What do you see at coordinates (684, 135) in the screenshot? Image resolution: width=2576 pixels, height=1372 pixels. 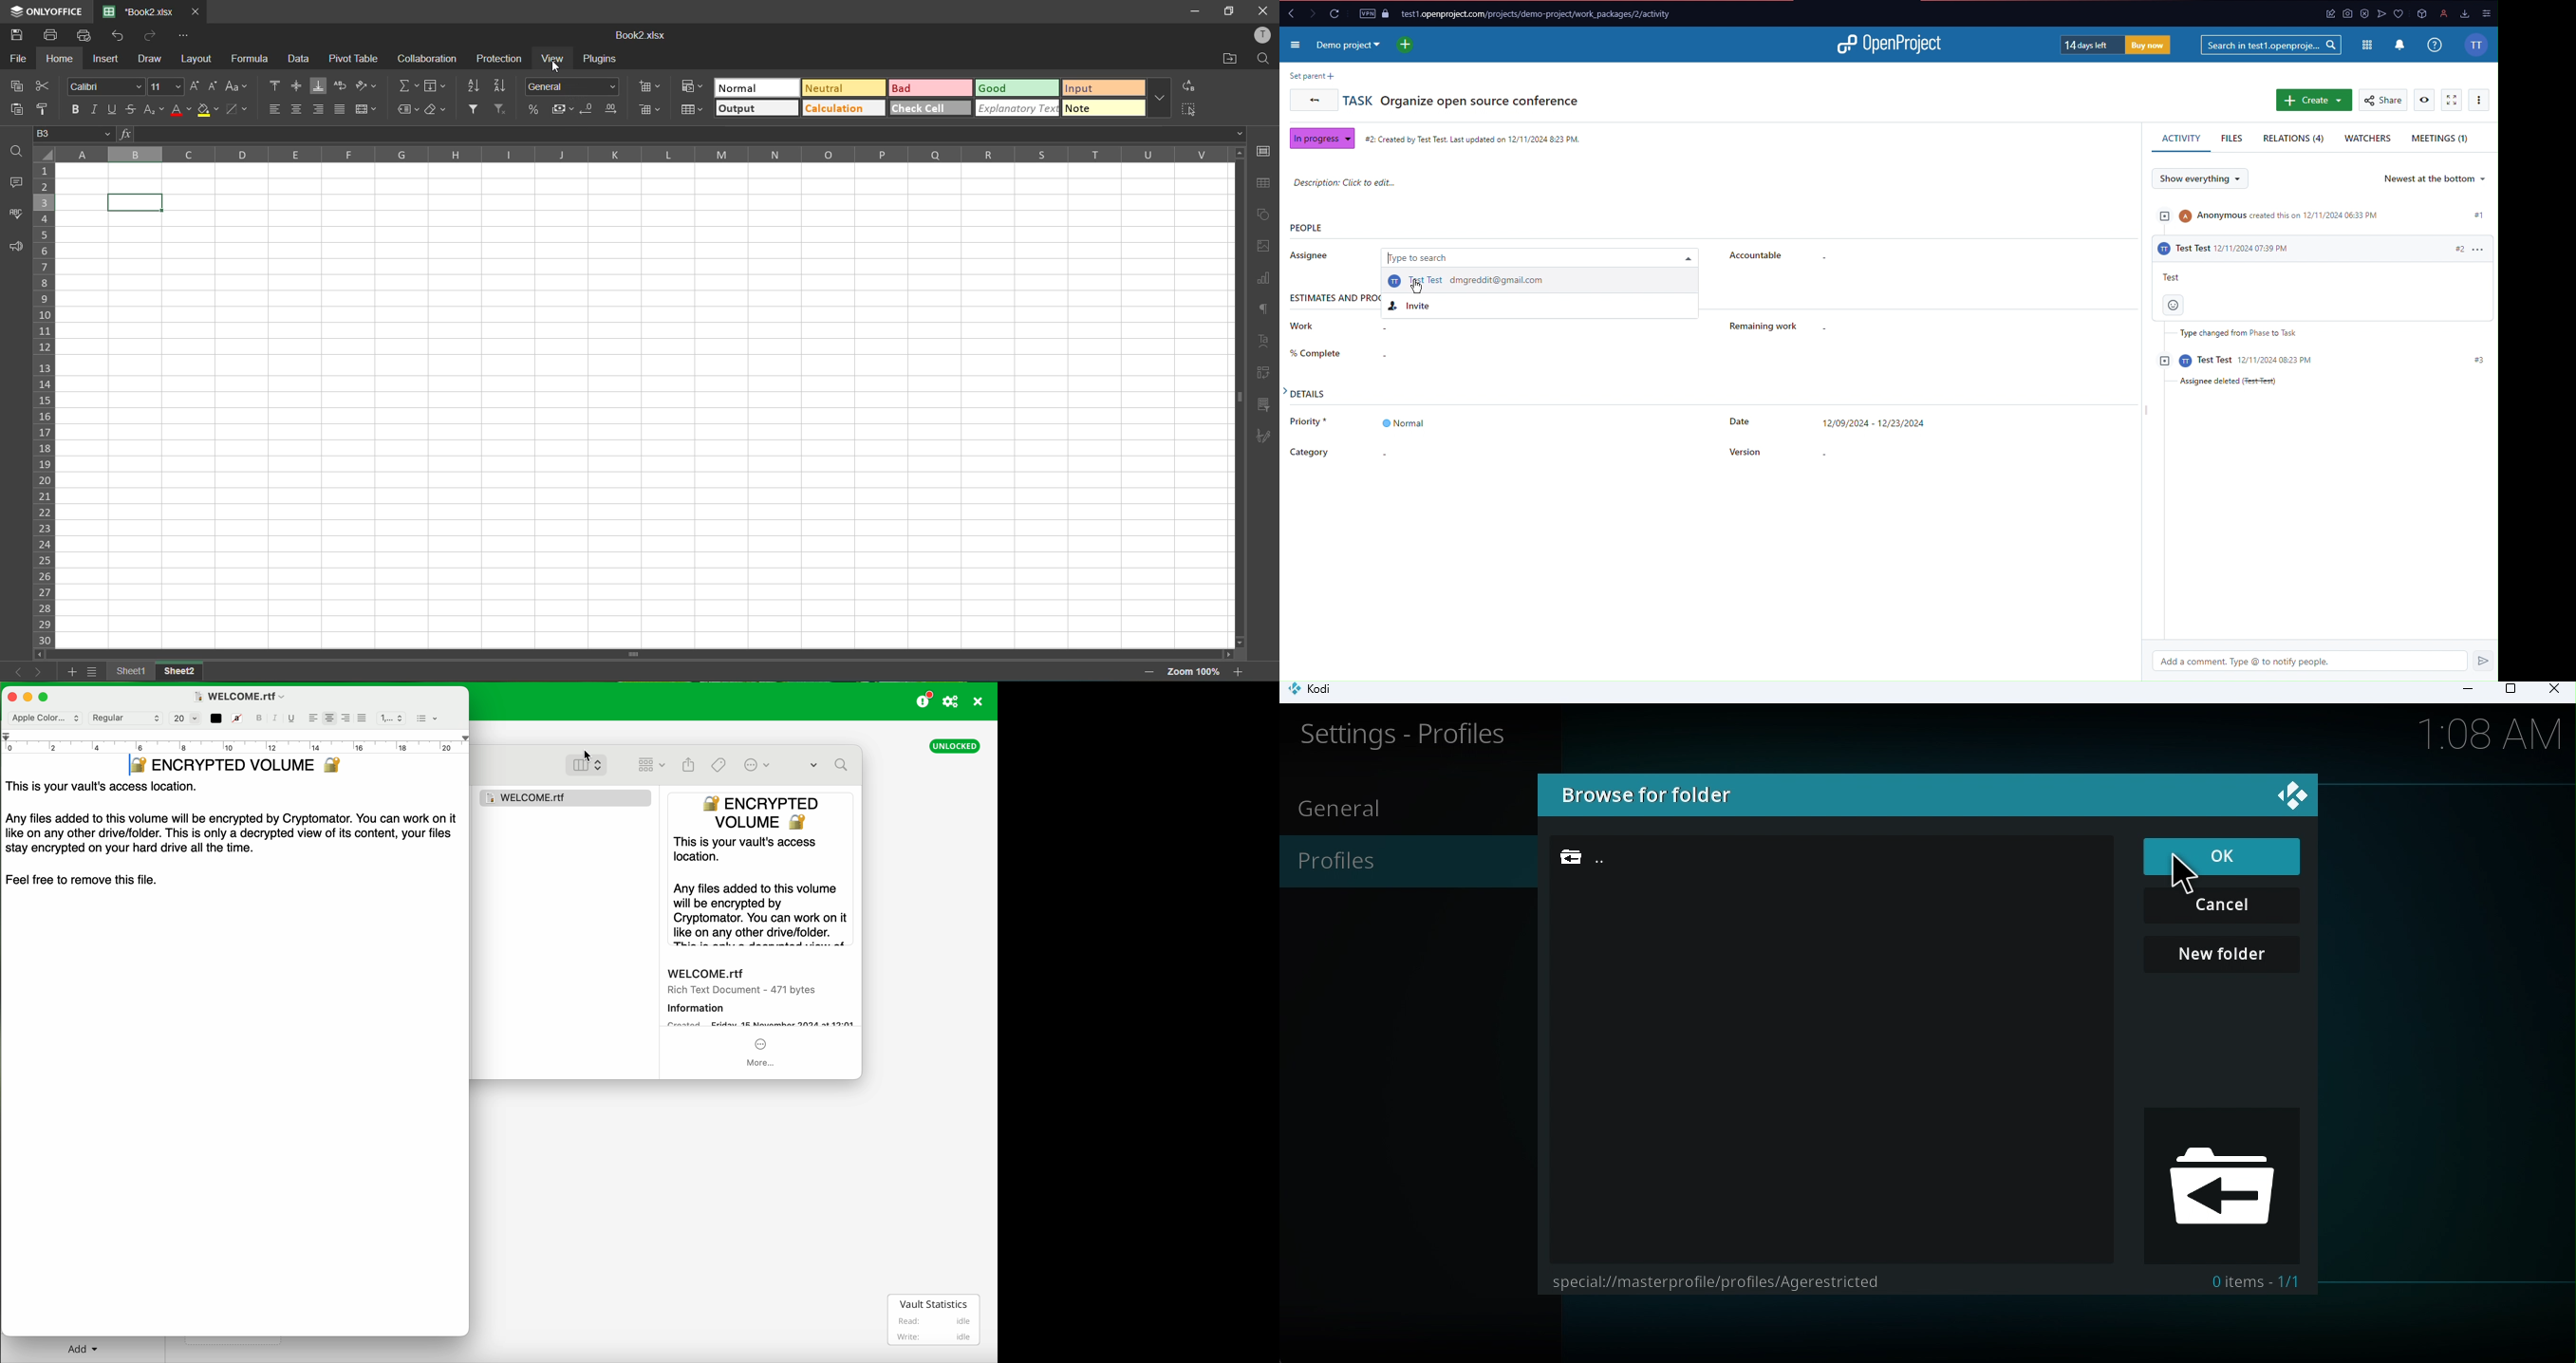 I see `formula bar` at bounding box center [684, 135].